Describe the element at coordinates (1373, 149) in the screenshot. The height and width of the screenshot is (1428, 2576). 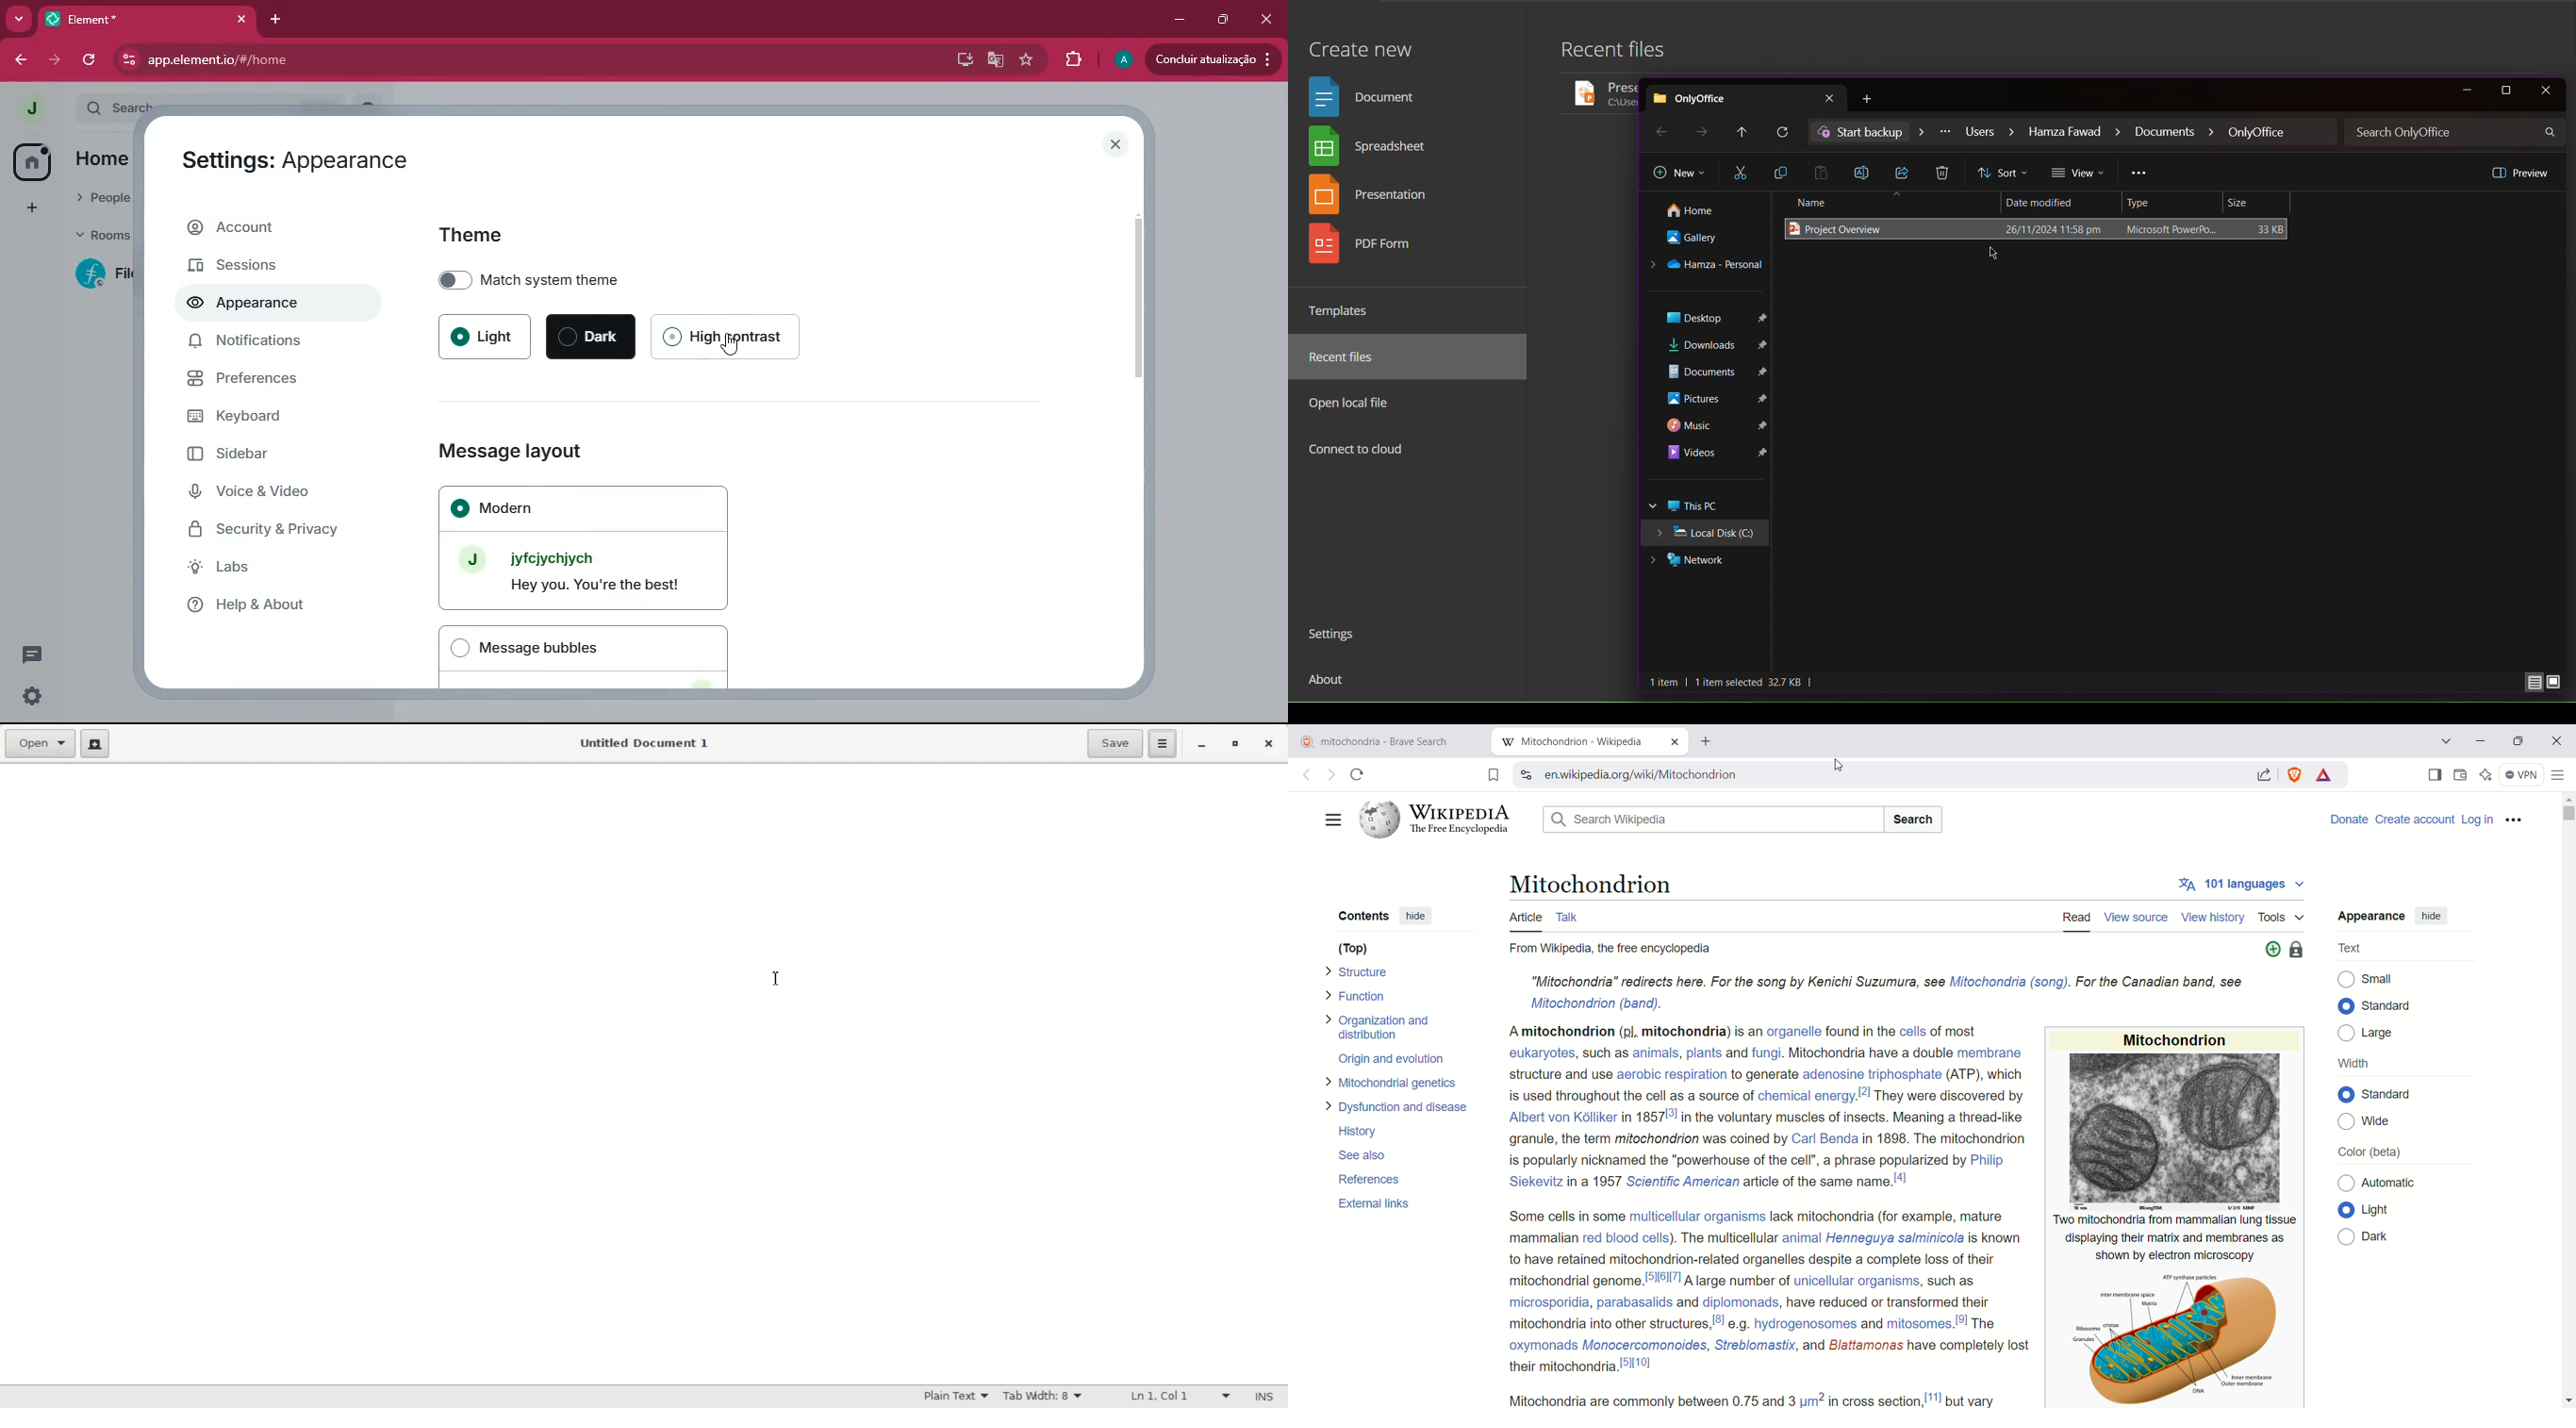
I see `Spreadsheet` at that location.